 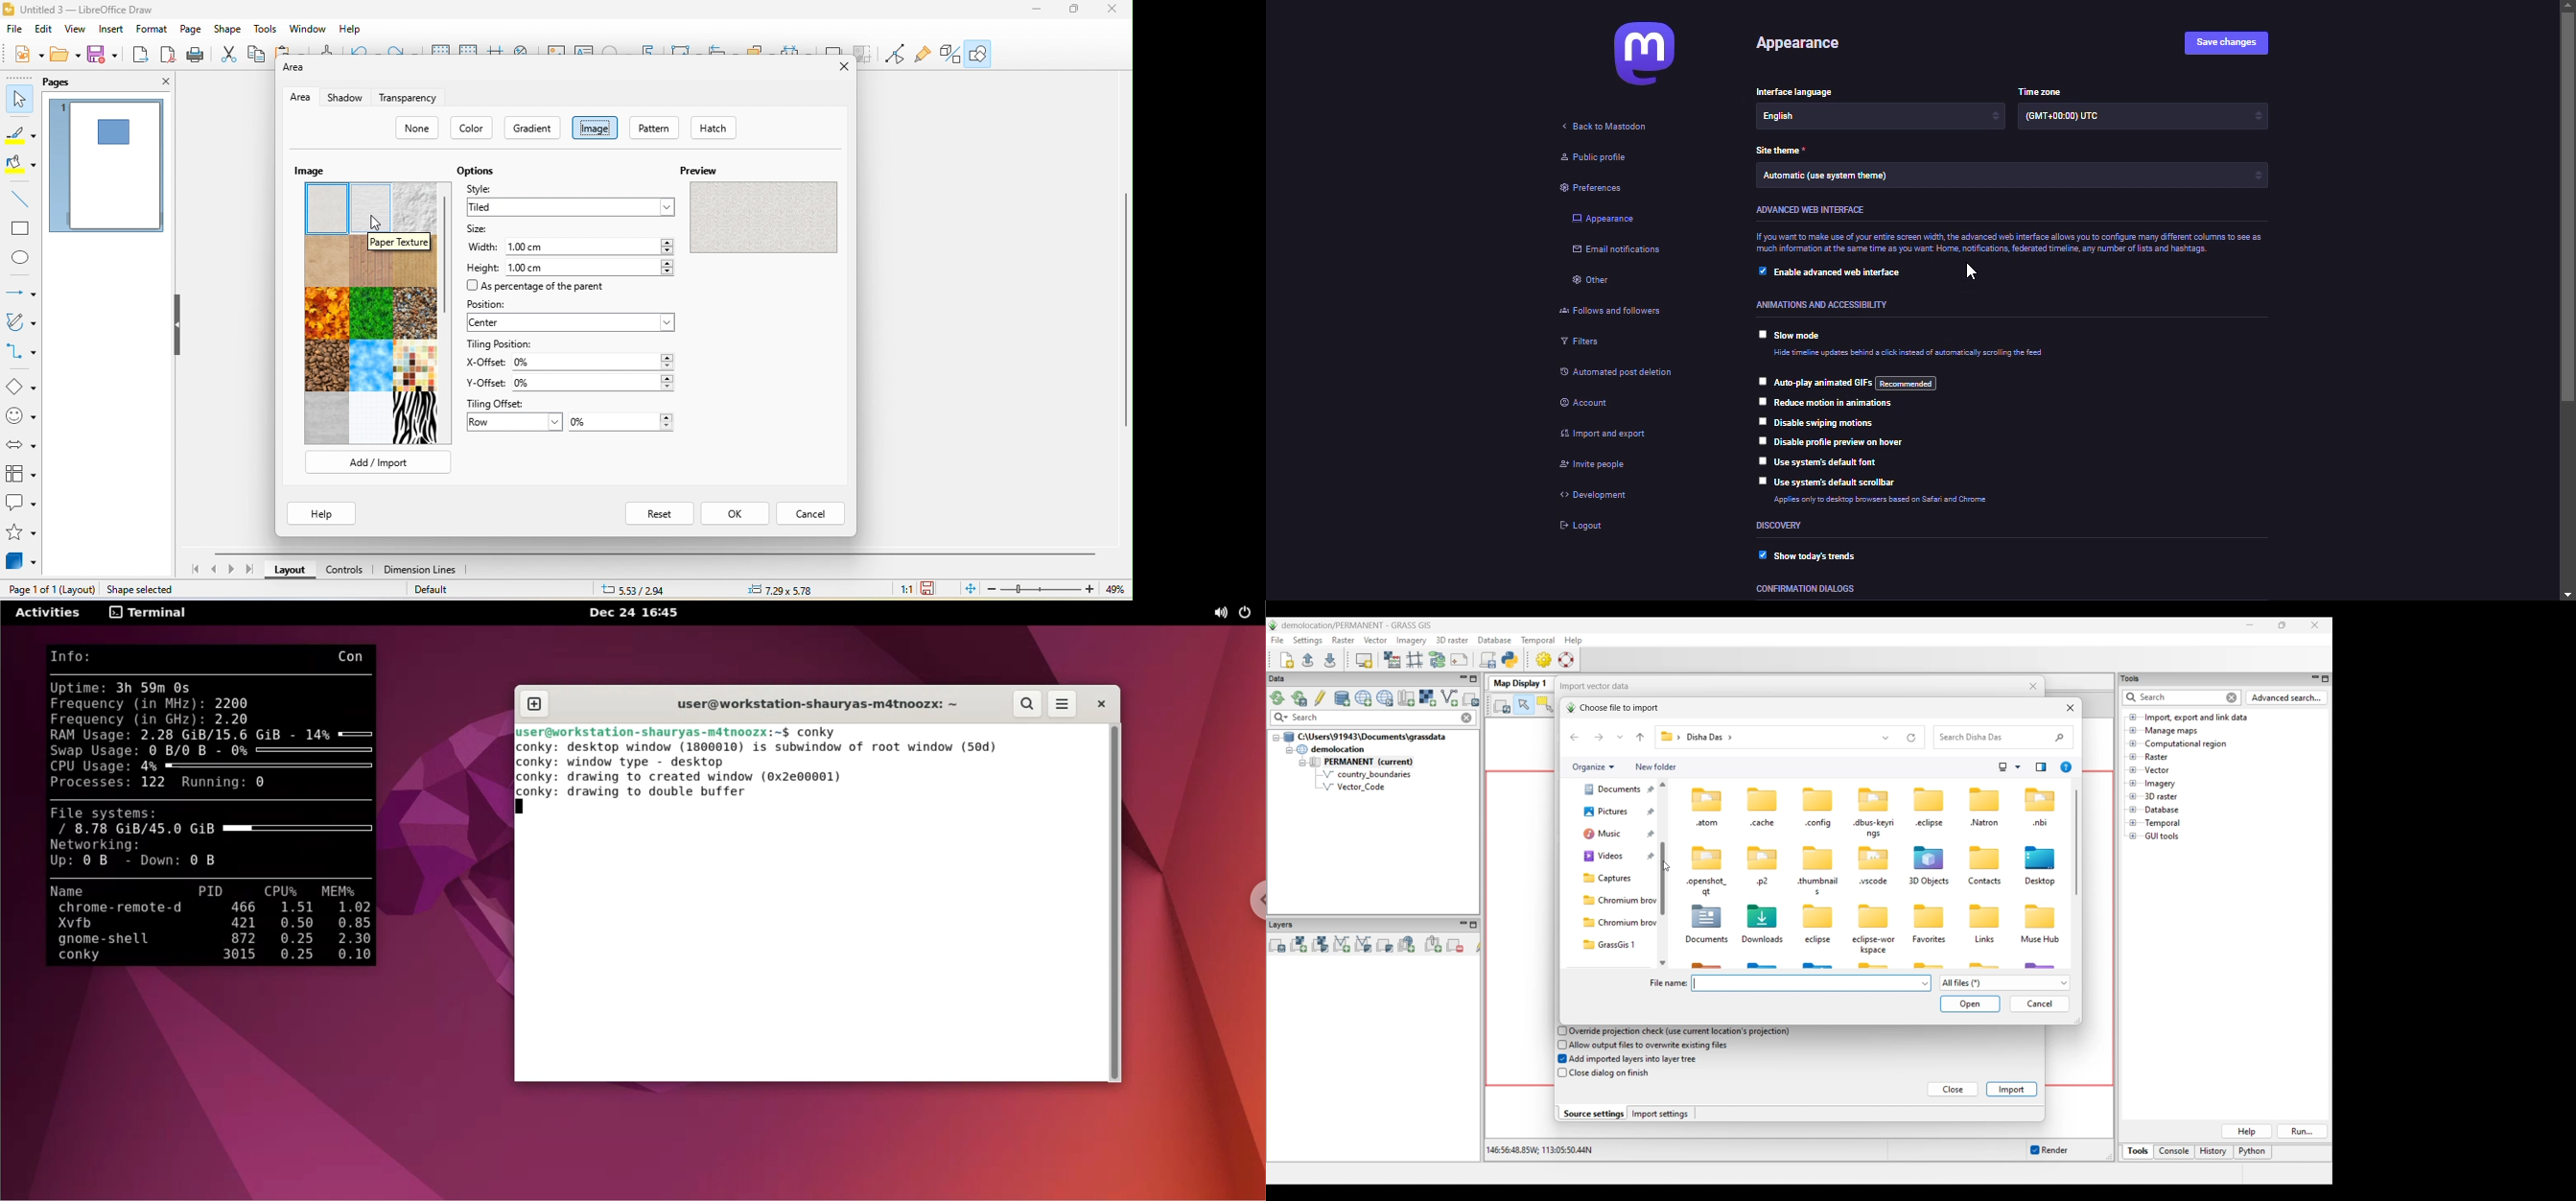 I want to click on extrusion, so click(x=954, y=54).